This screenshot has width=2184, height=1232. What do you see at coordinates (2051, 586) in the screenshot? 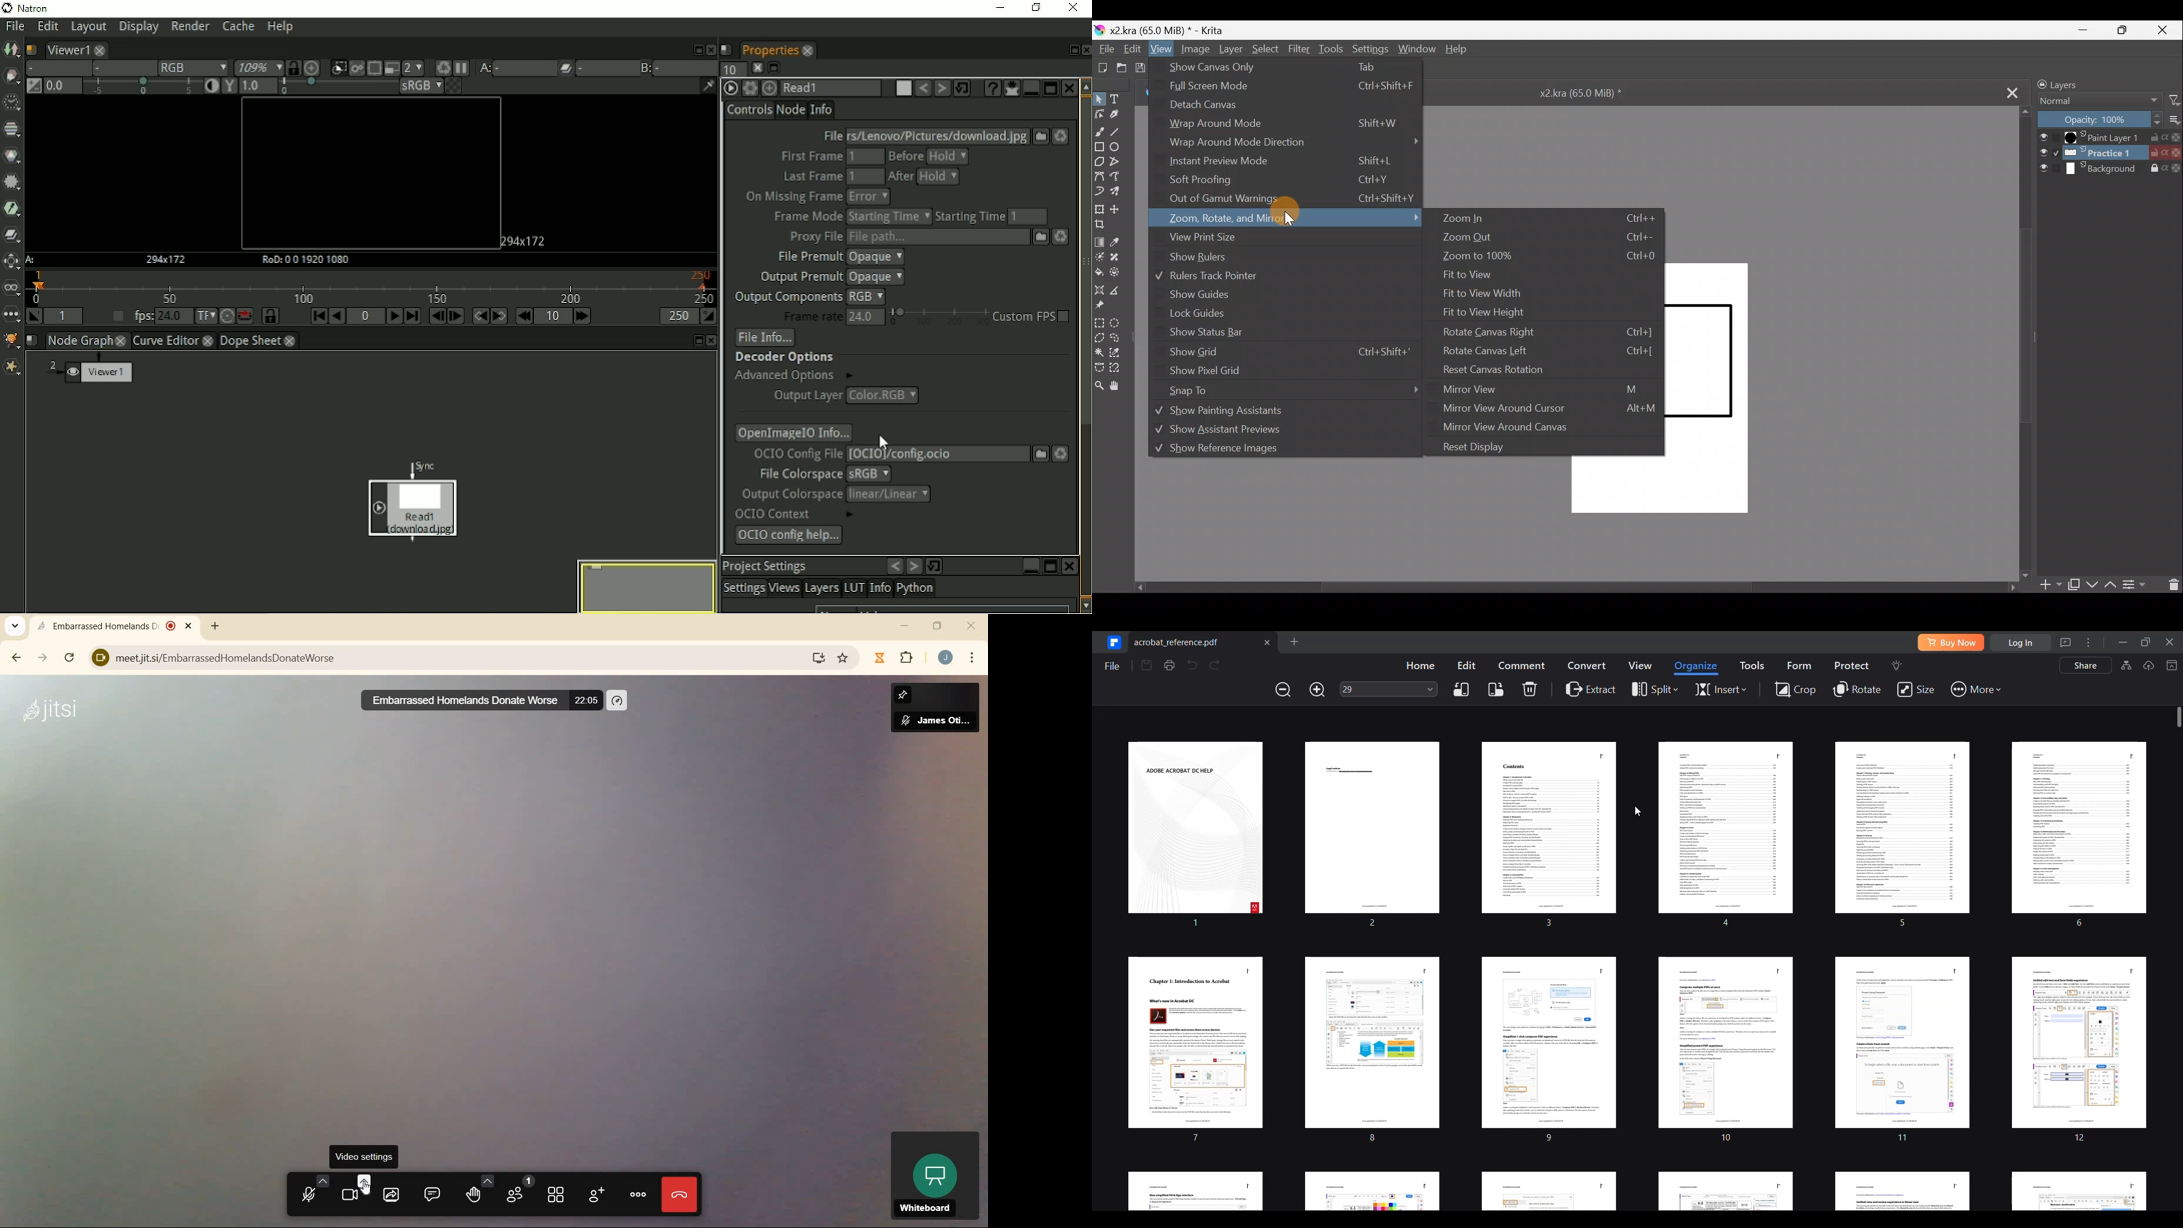
I see `Add layer` at bounding box center [2051, 586].